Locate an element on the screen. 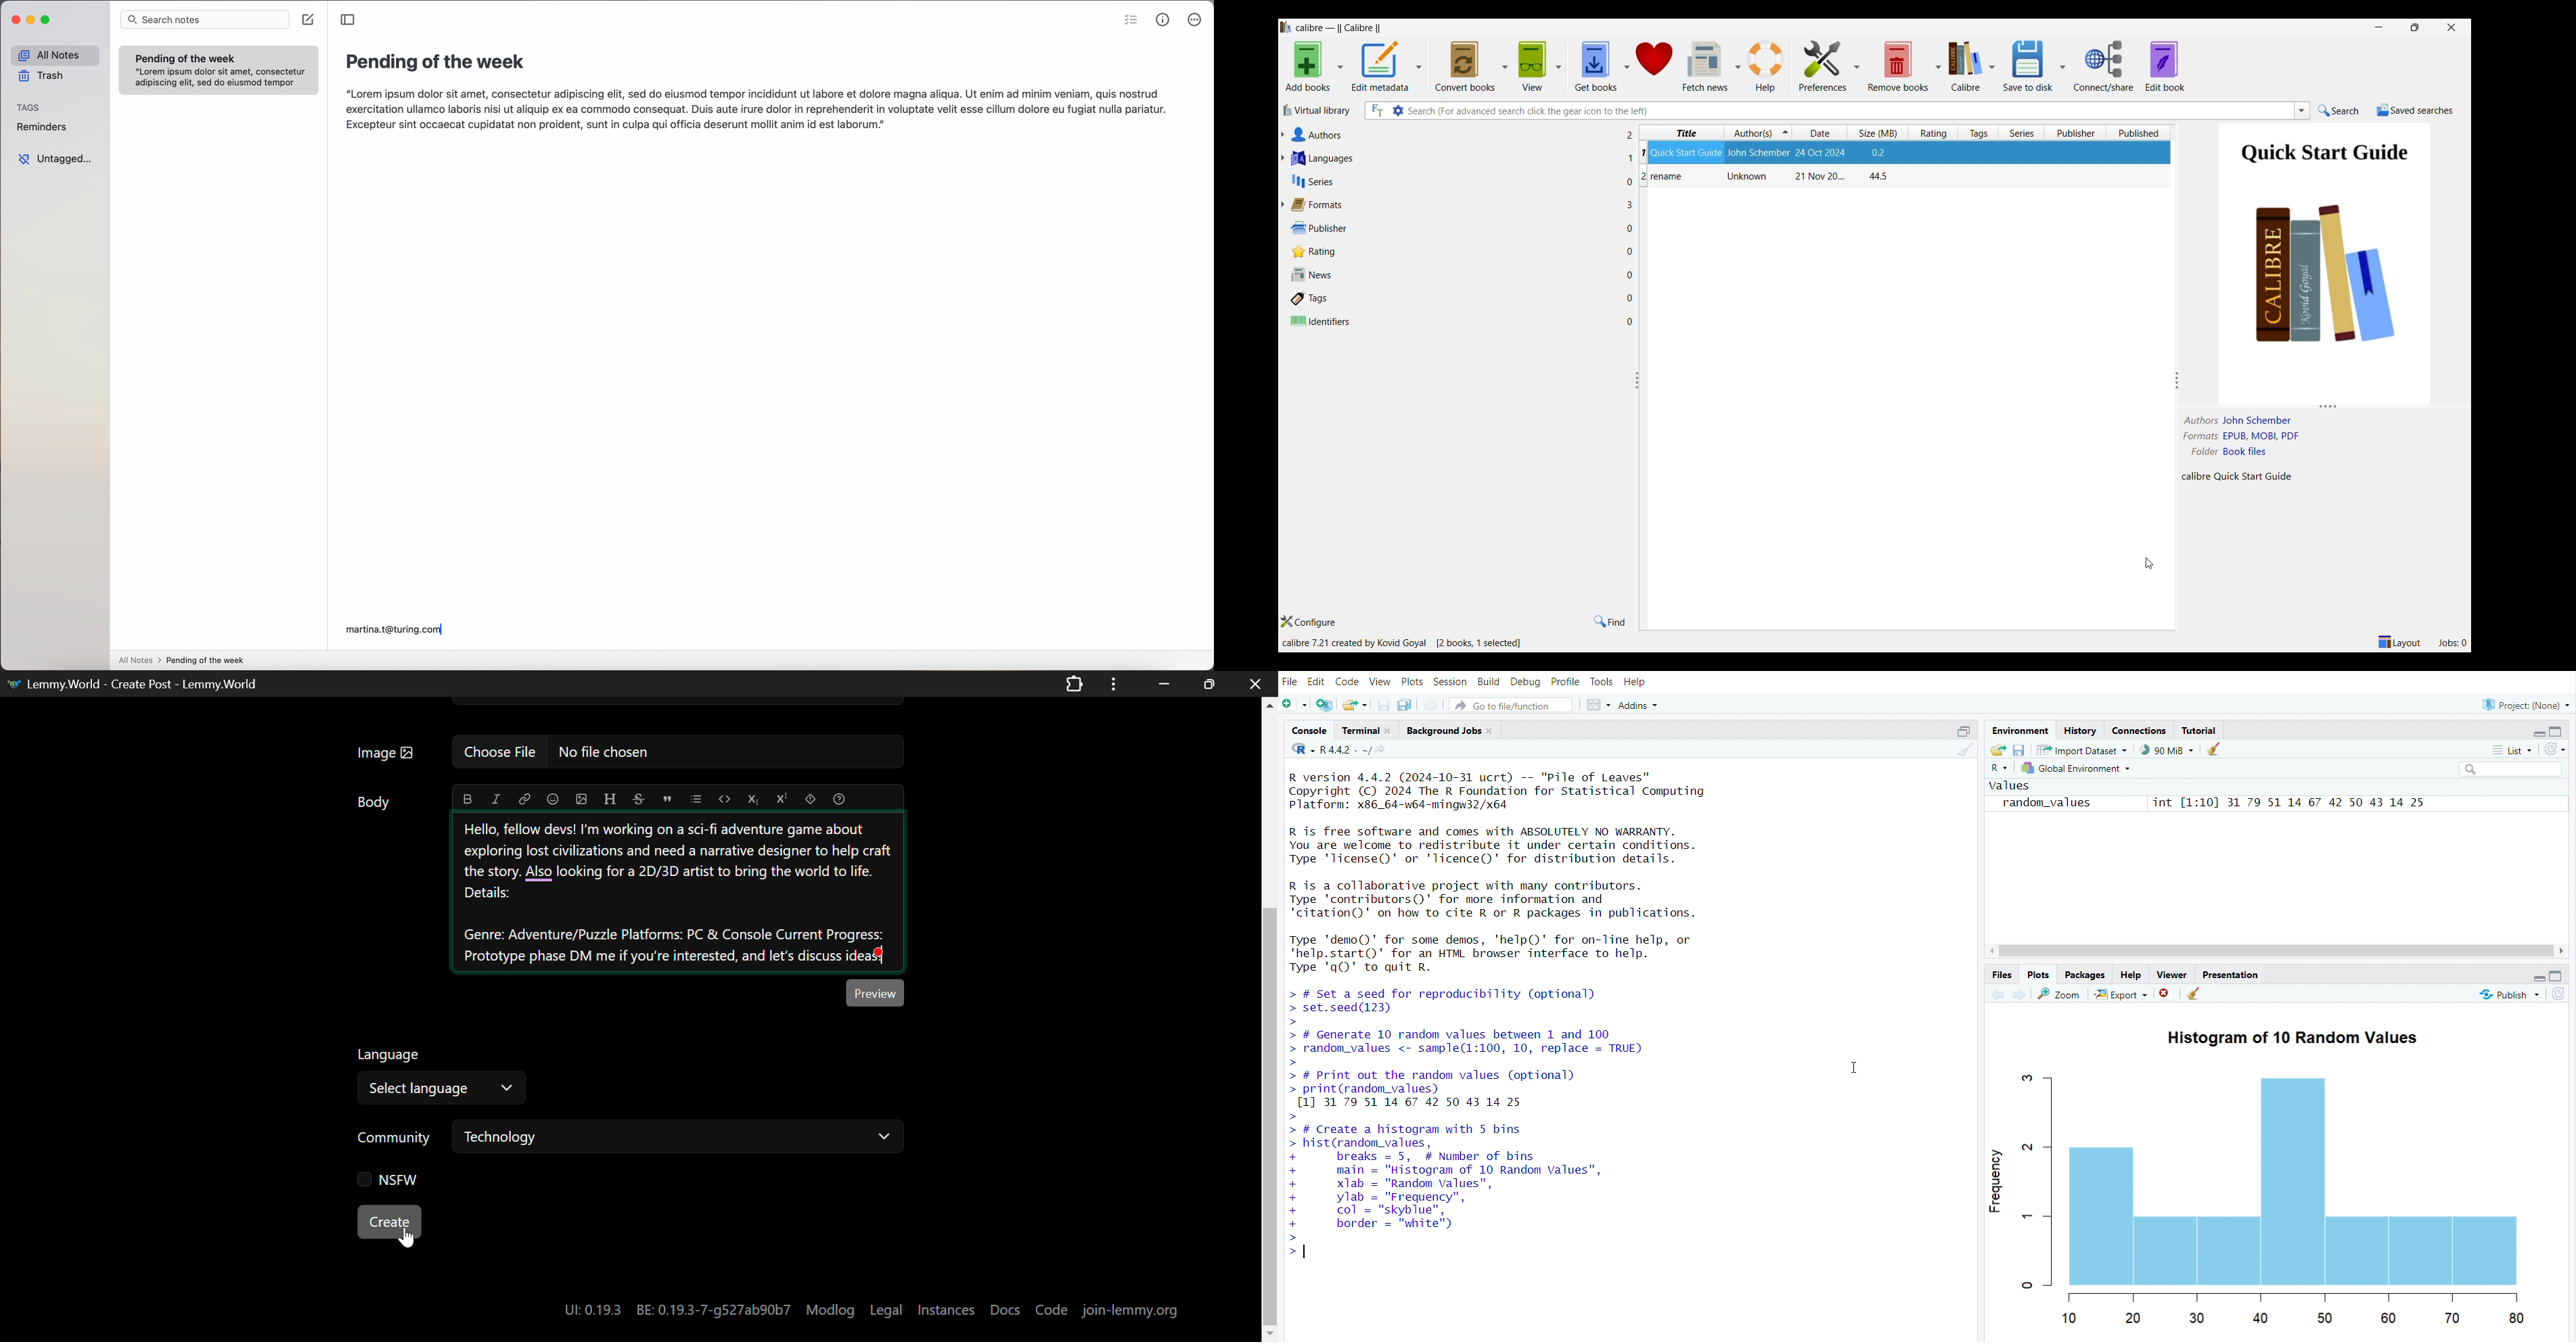 Image resolution: width=2576 pixels, height=1344 pixels. load workspace is located at coordinates (1996, 750).